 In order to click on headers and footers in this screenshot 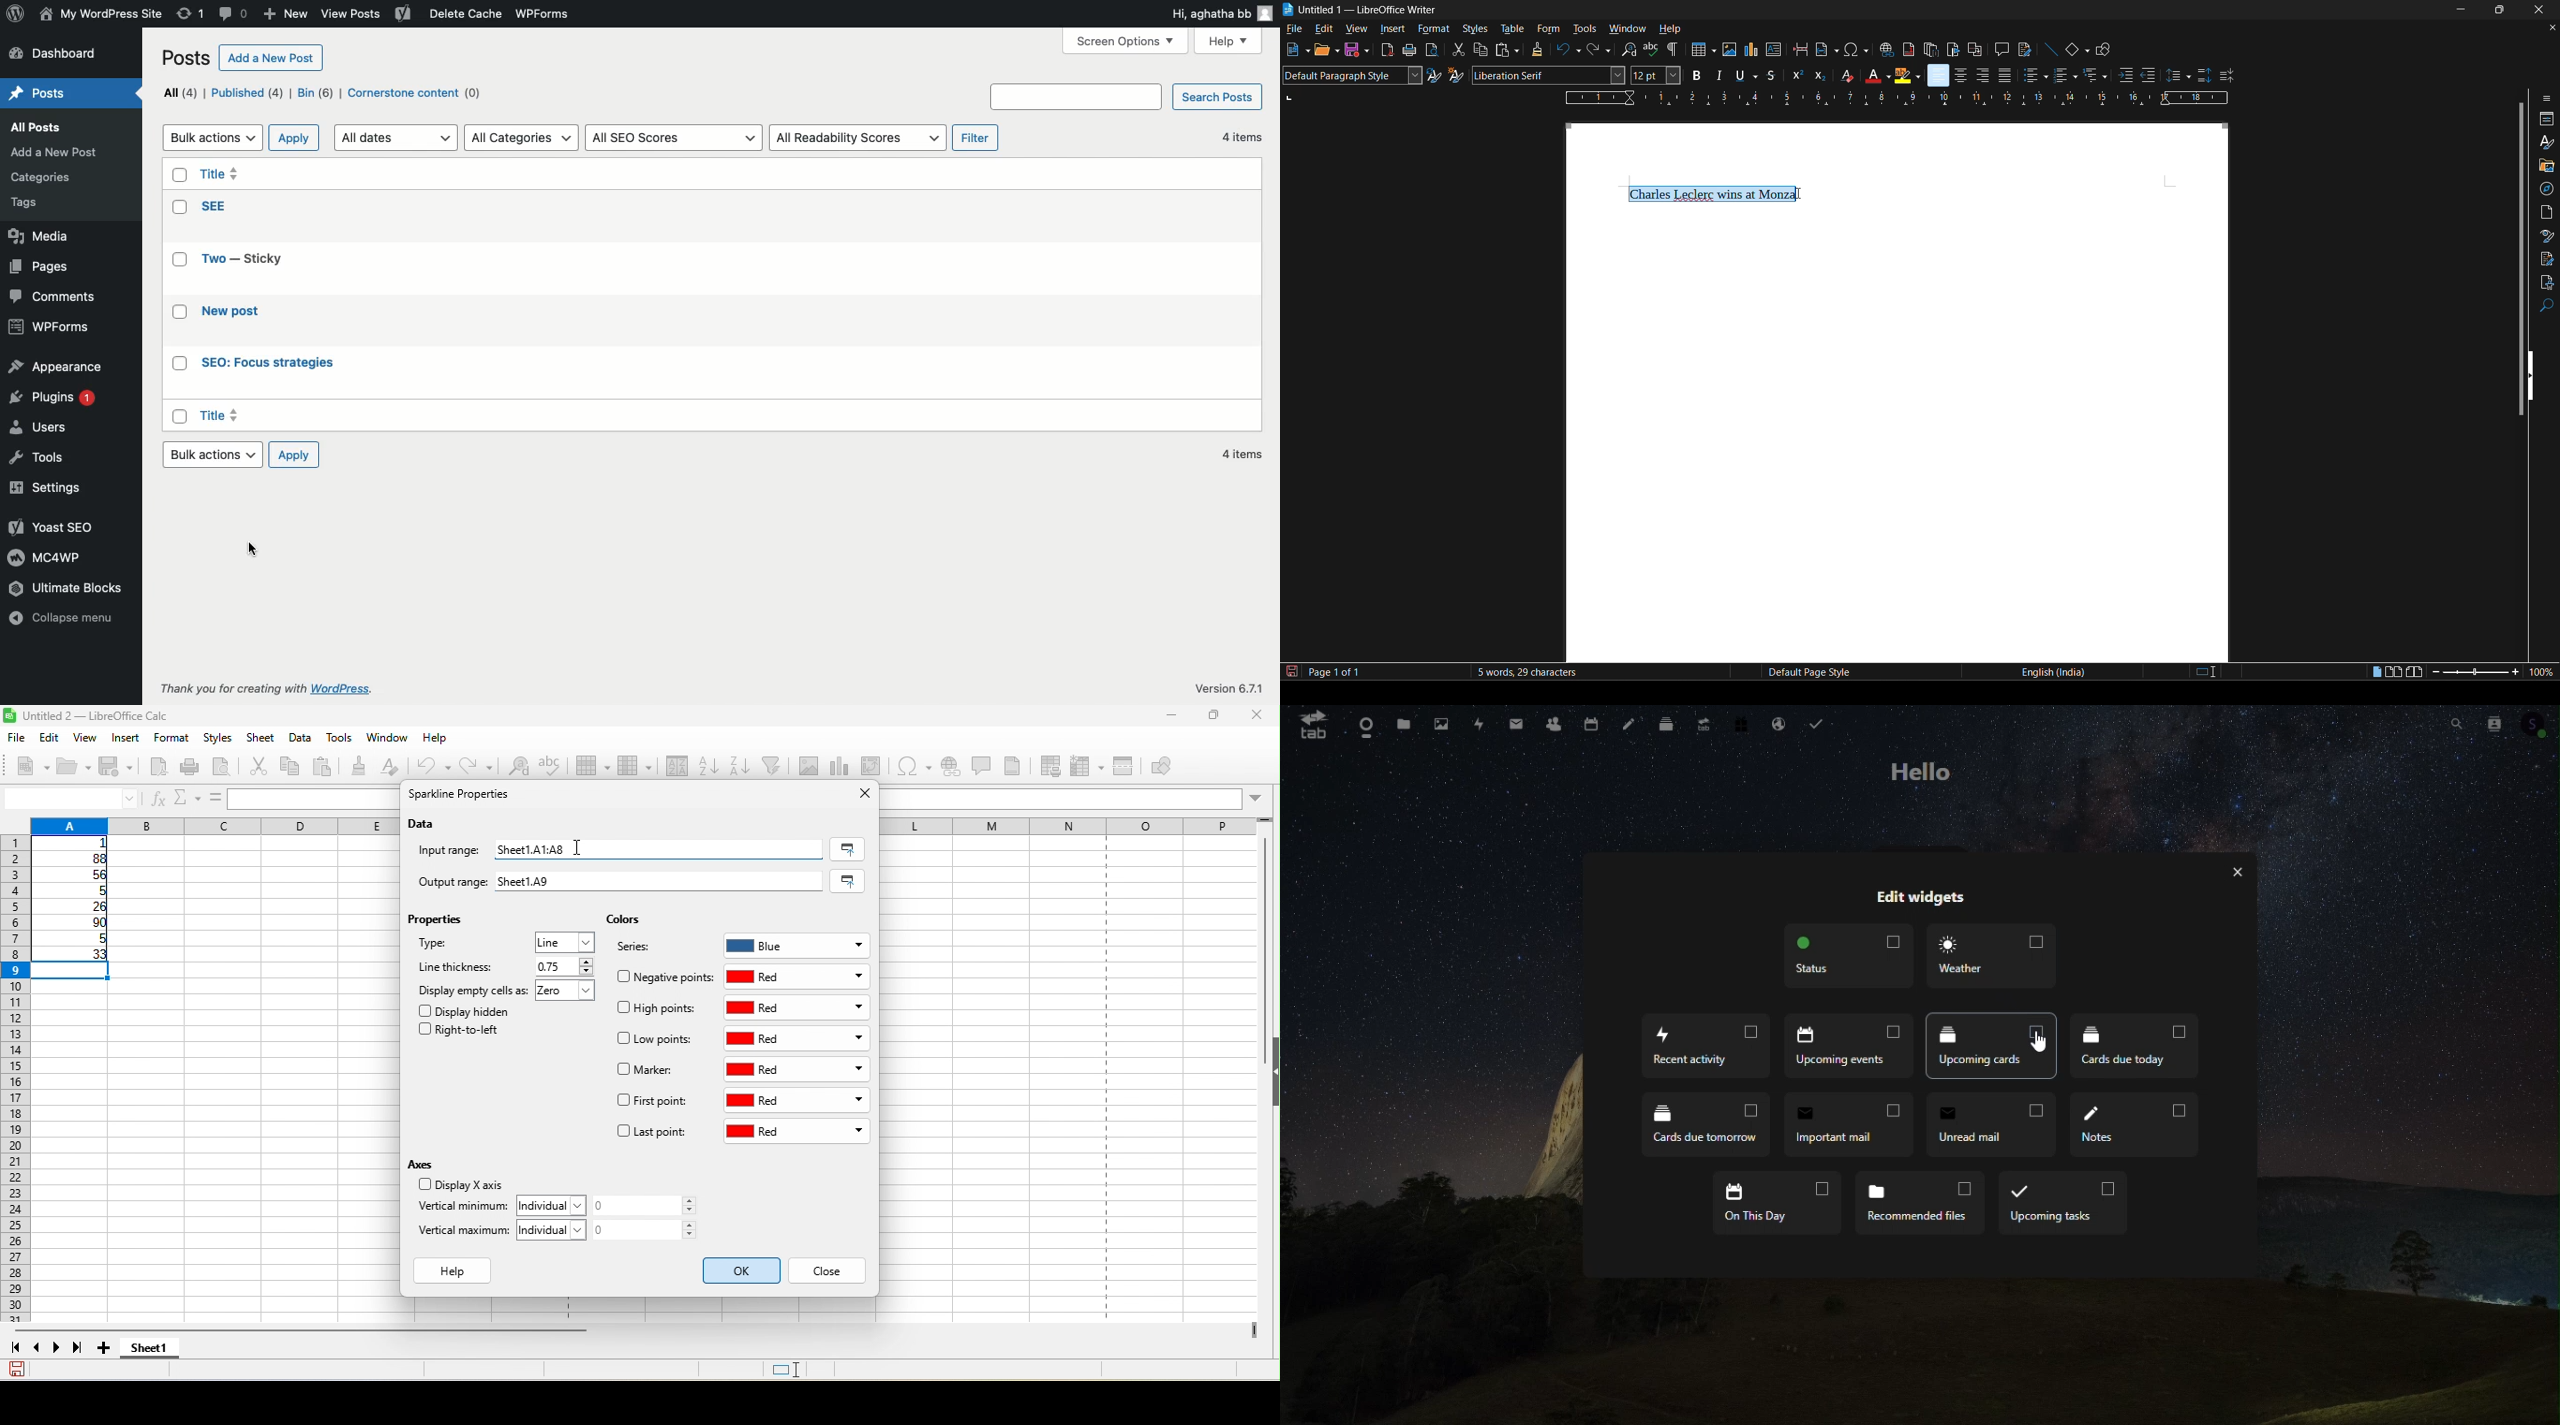, I will do `click(1018, 766)`.